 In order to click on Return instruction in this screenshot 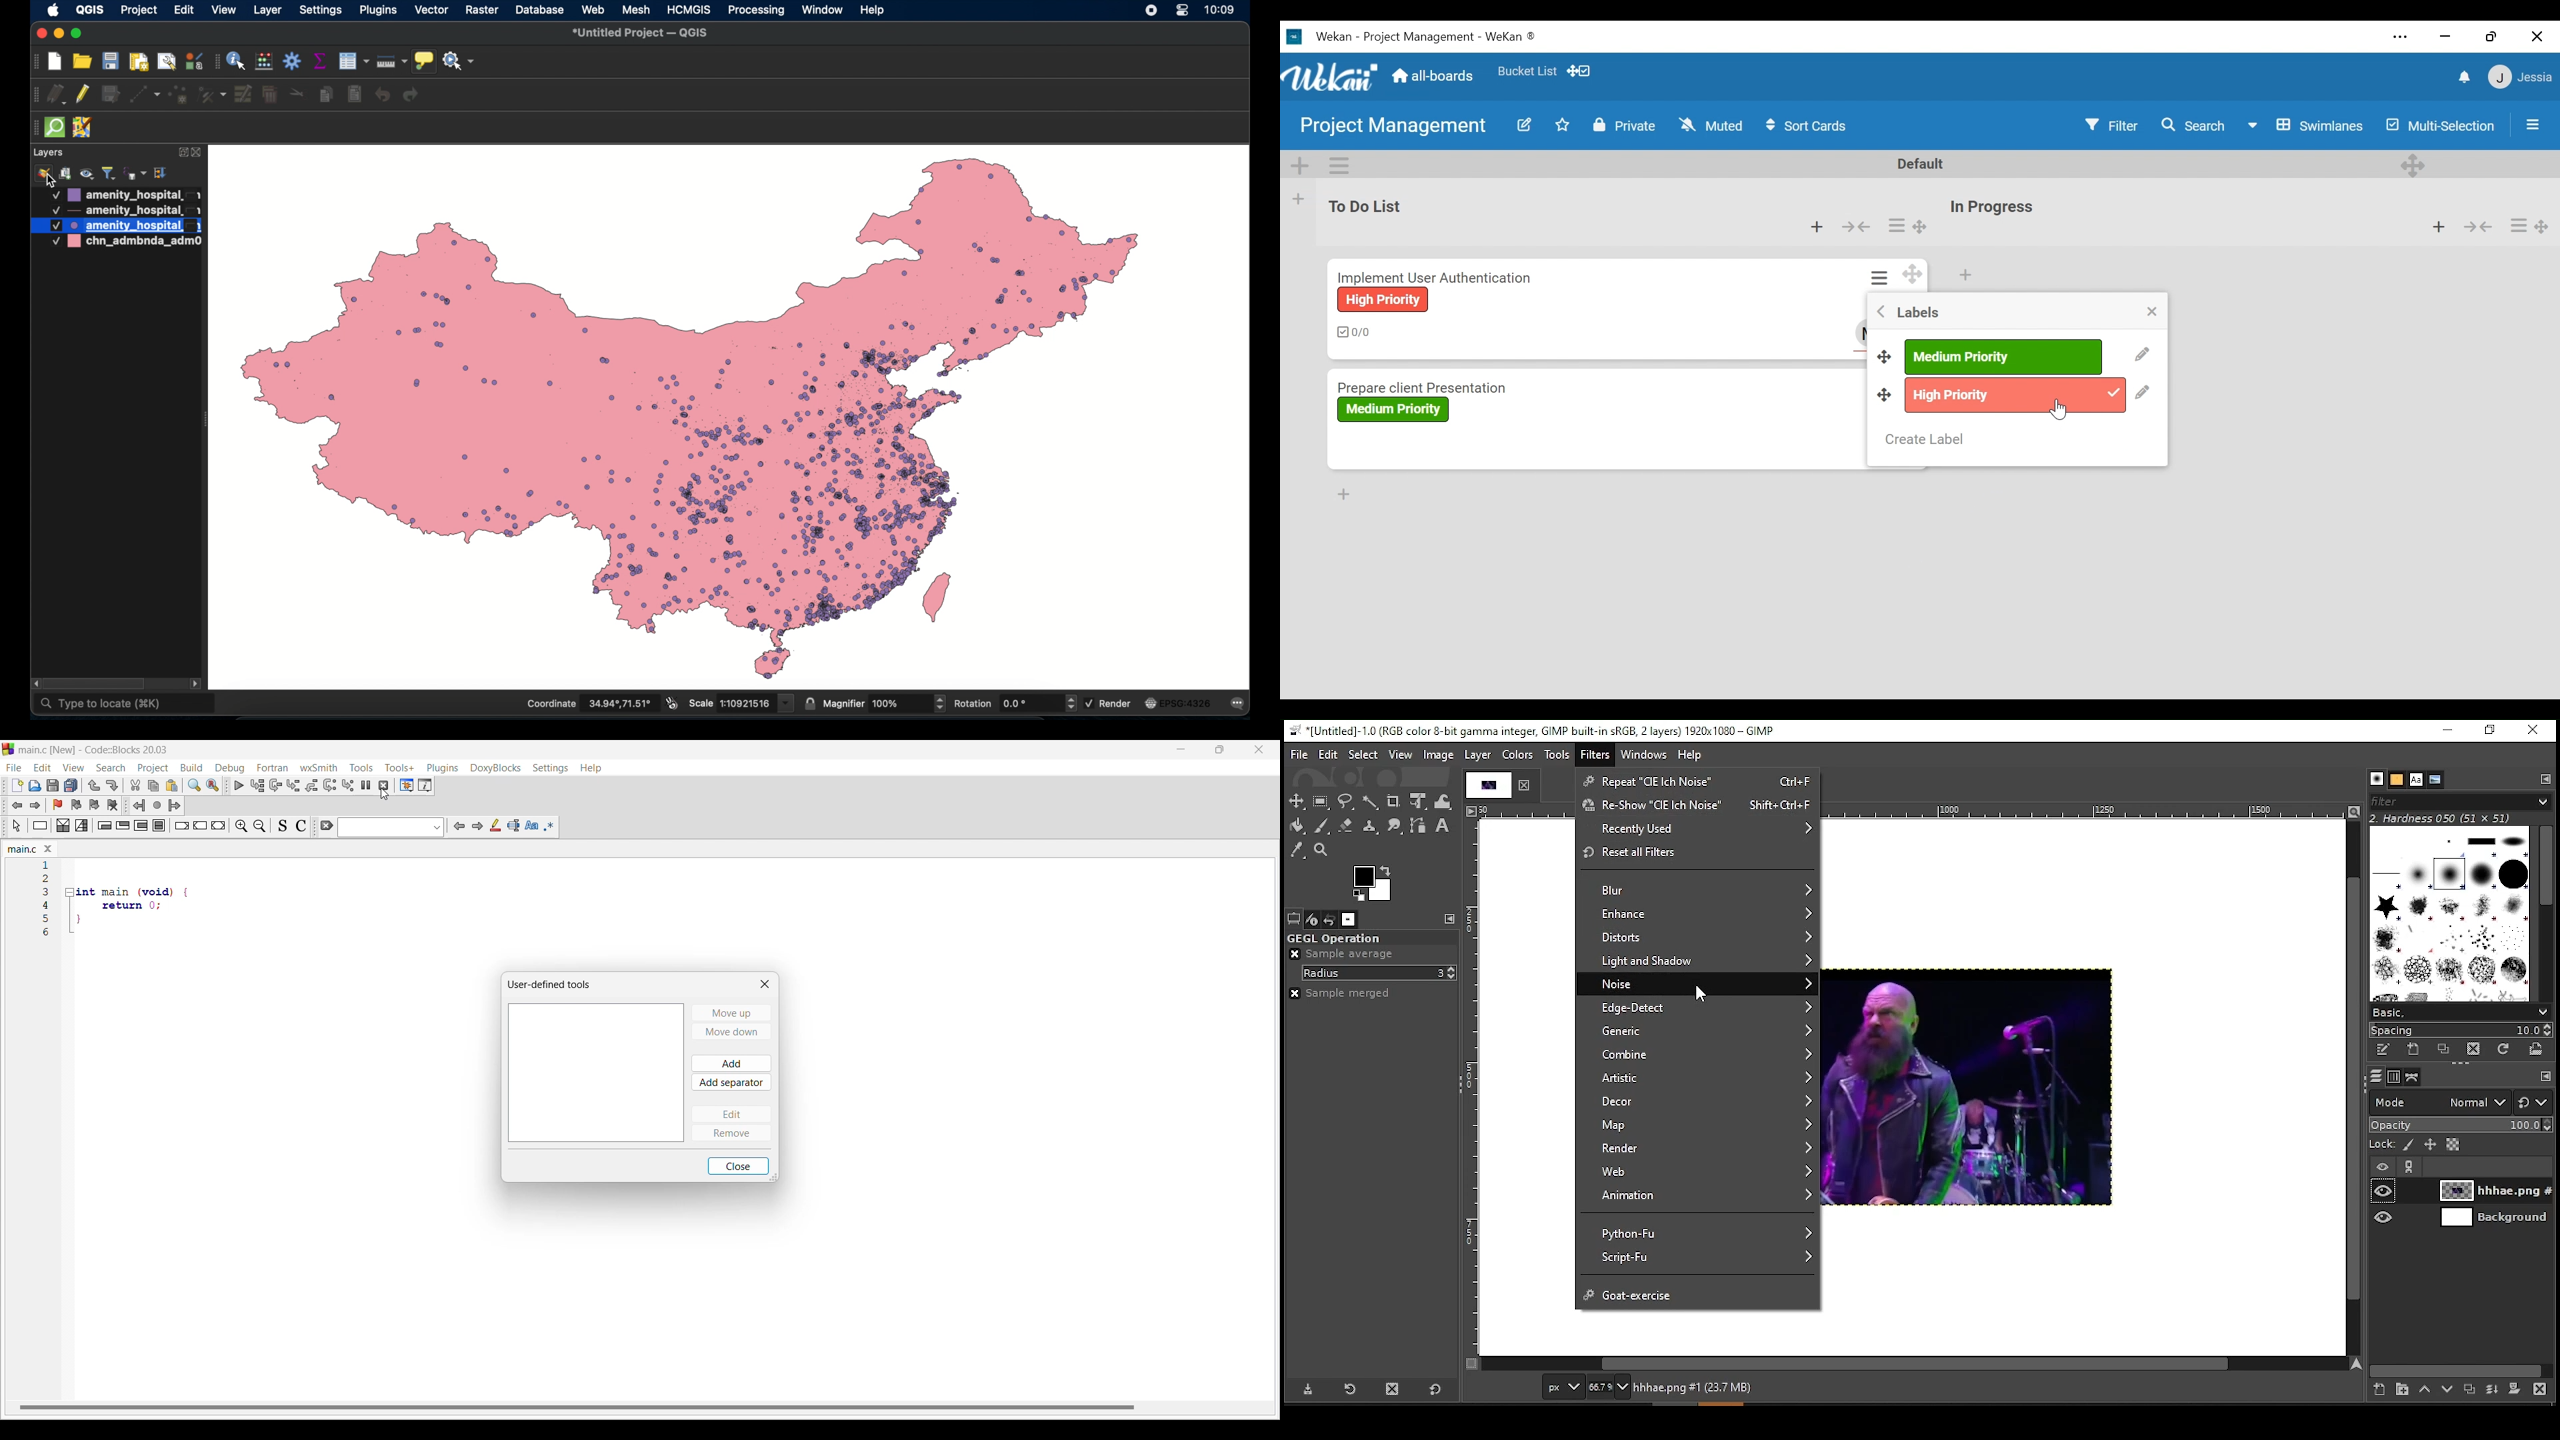, I will do `click(218, 825)`.